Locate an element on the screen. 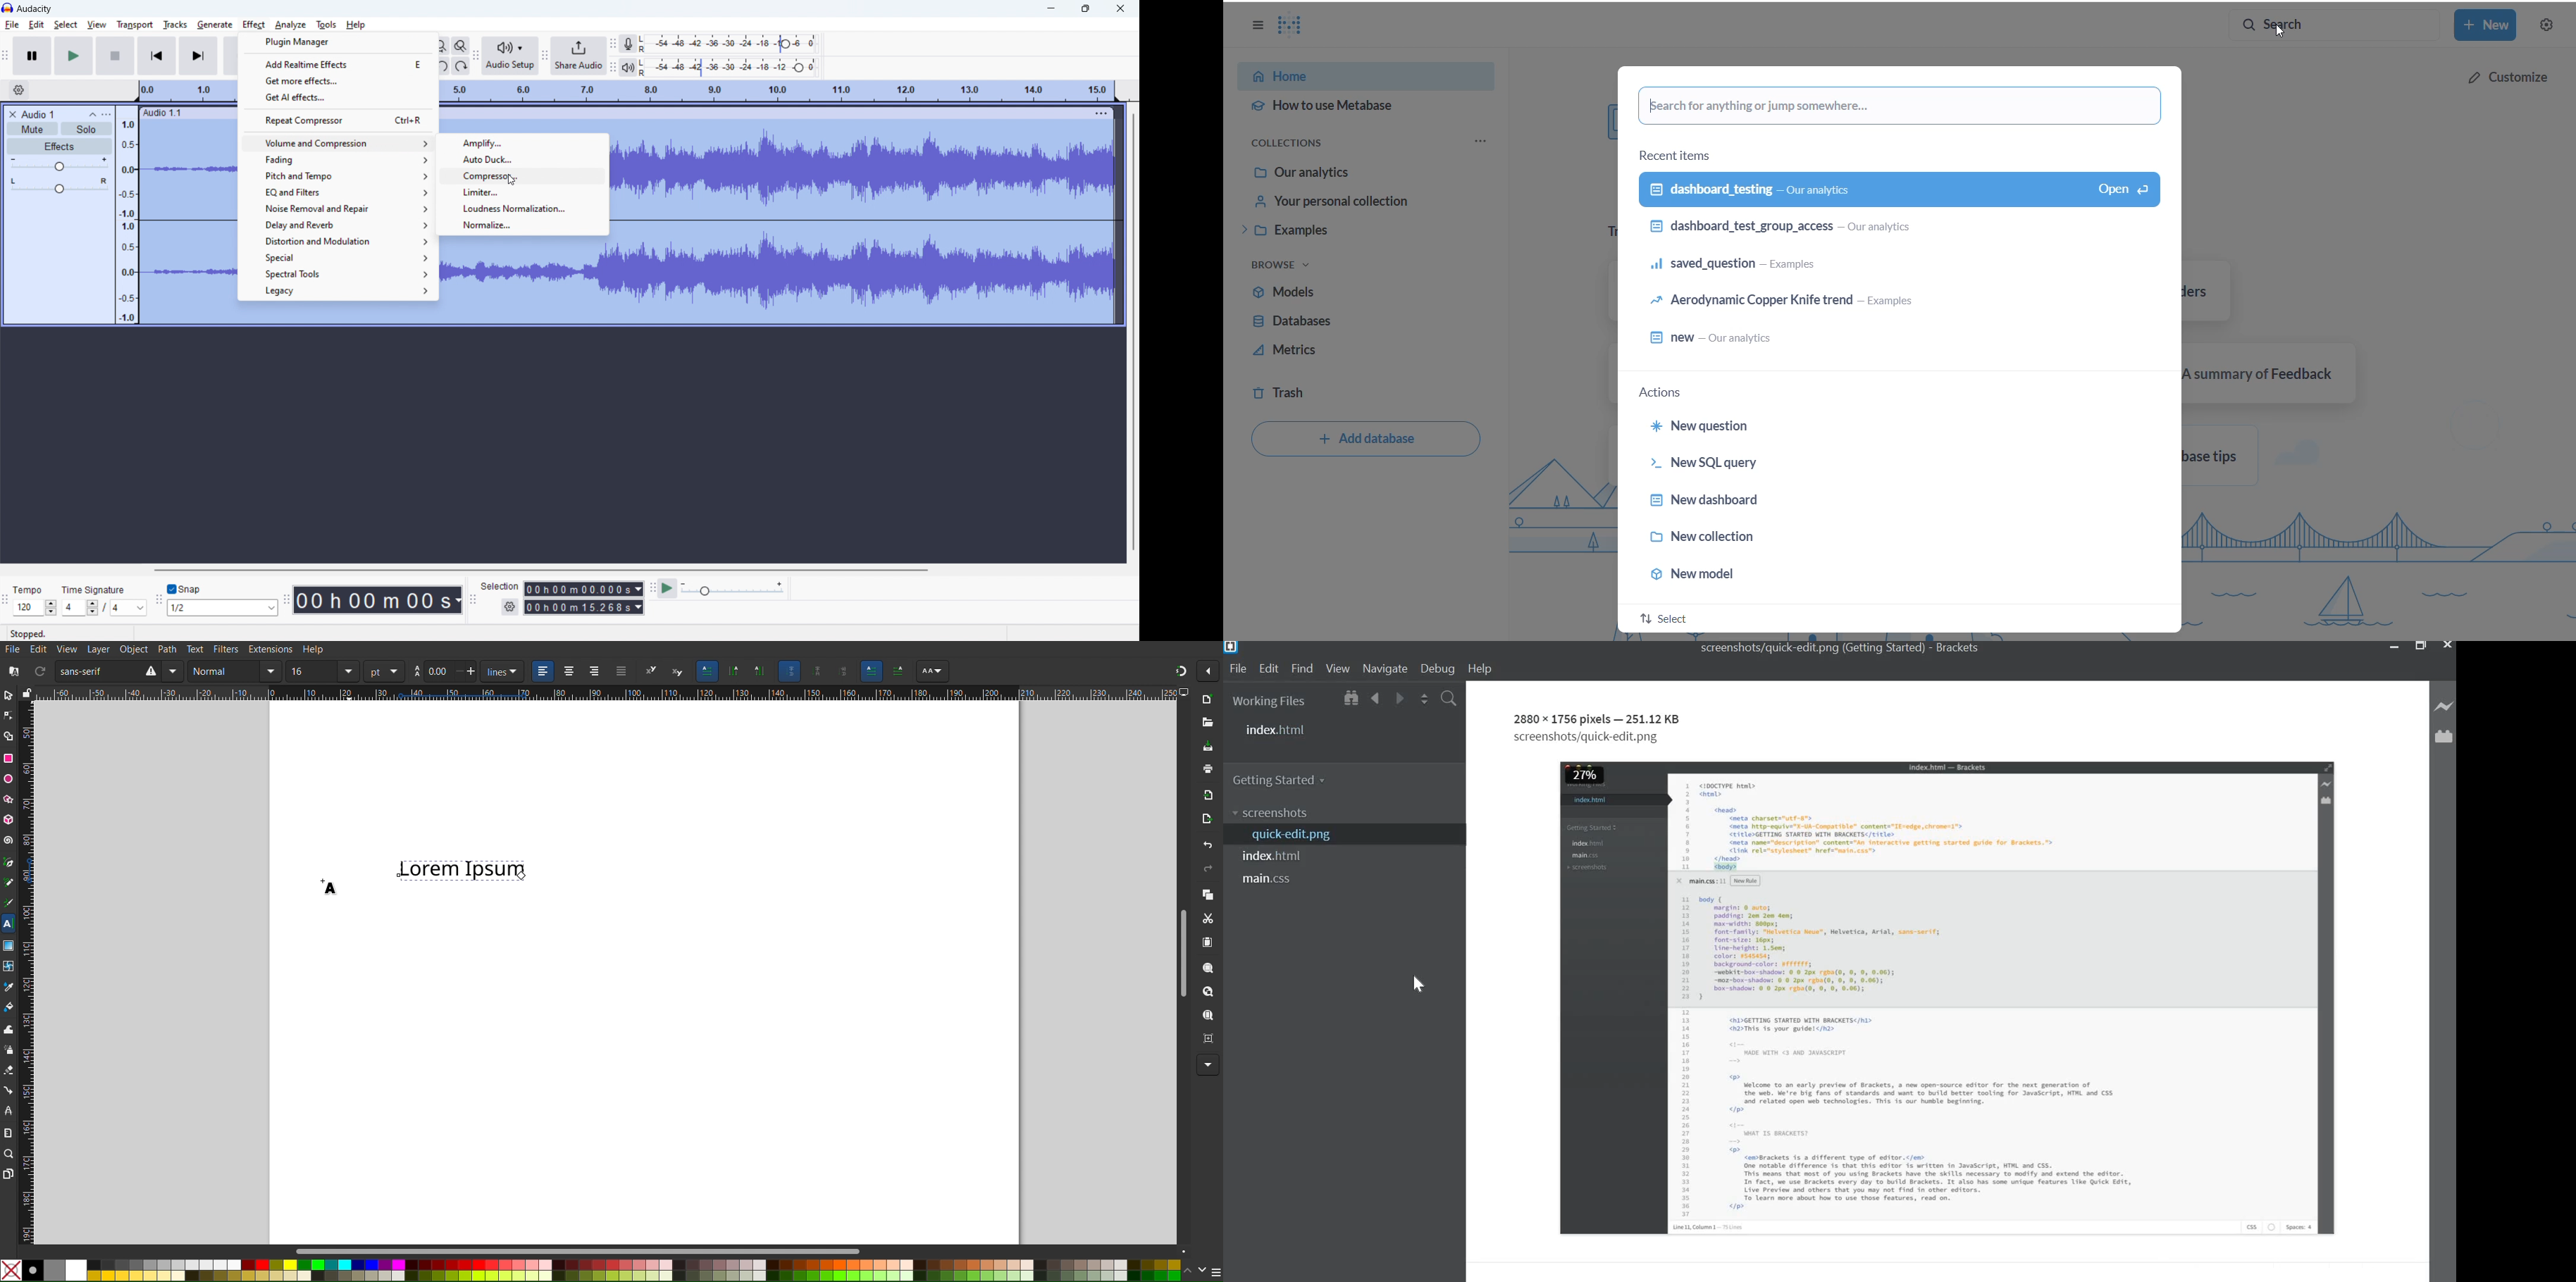 This screenshot has height=1288, width=2576. spectral tools is located at coordinates (336, 273).